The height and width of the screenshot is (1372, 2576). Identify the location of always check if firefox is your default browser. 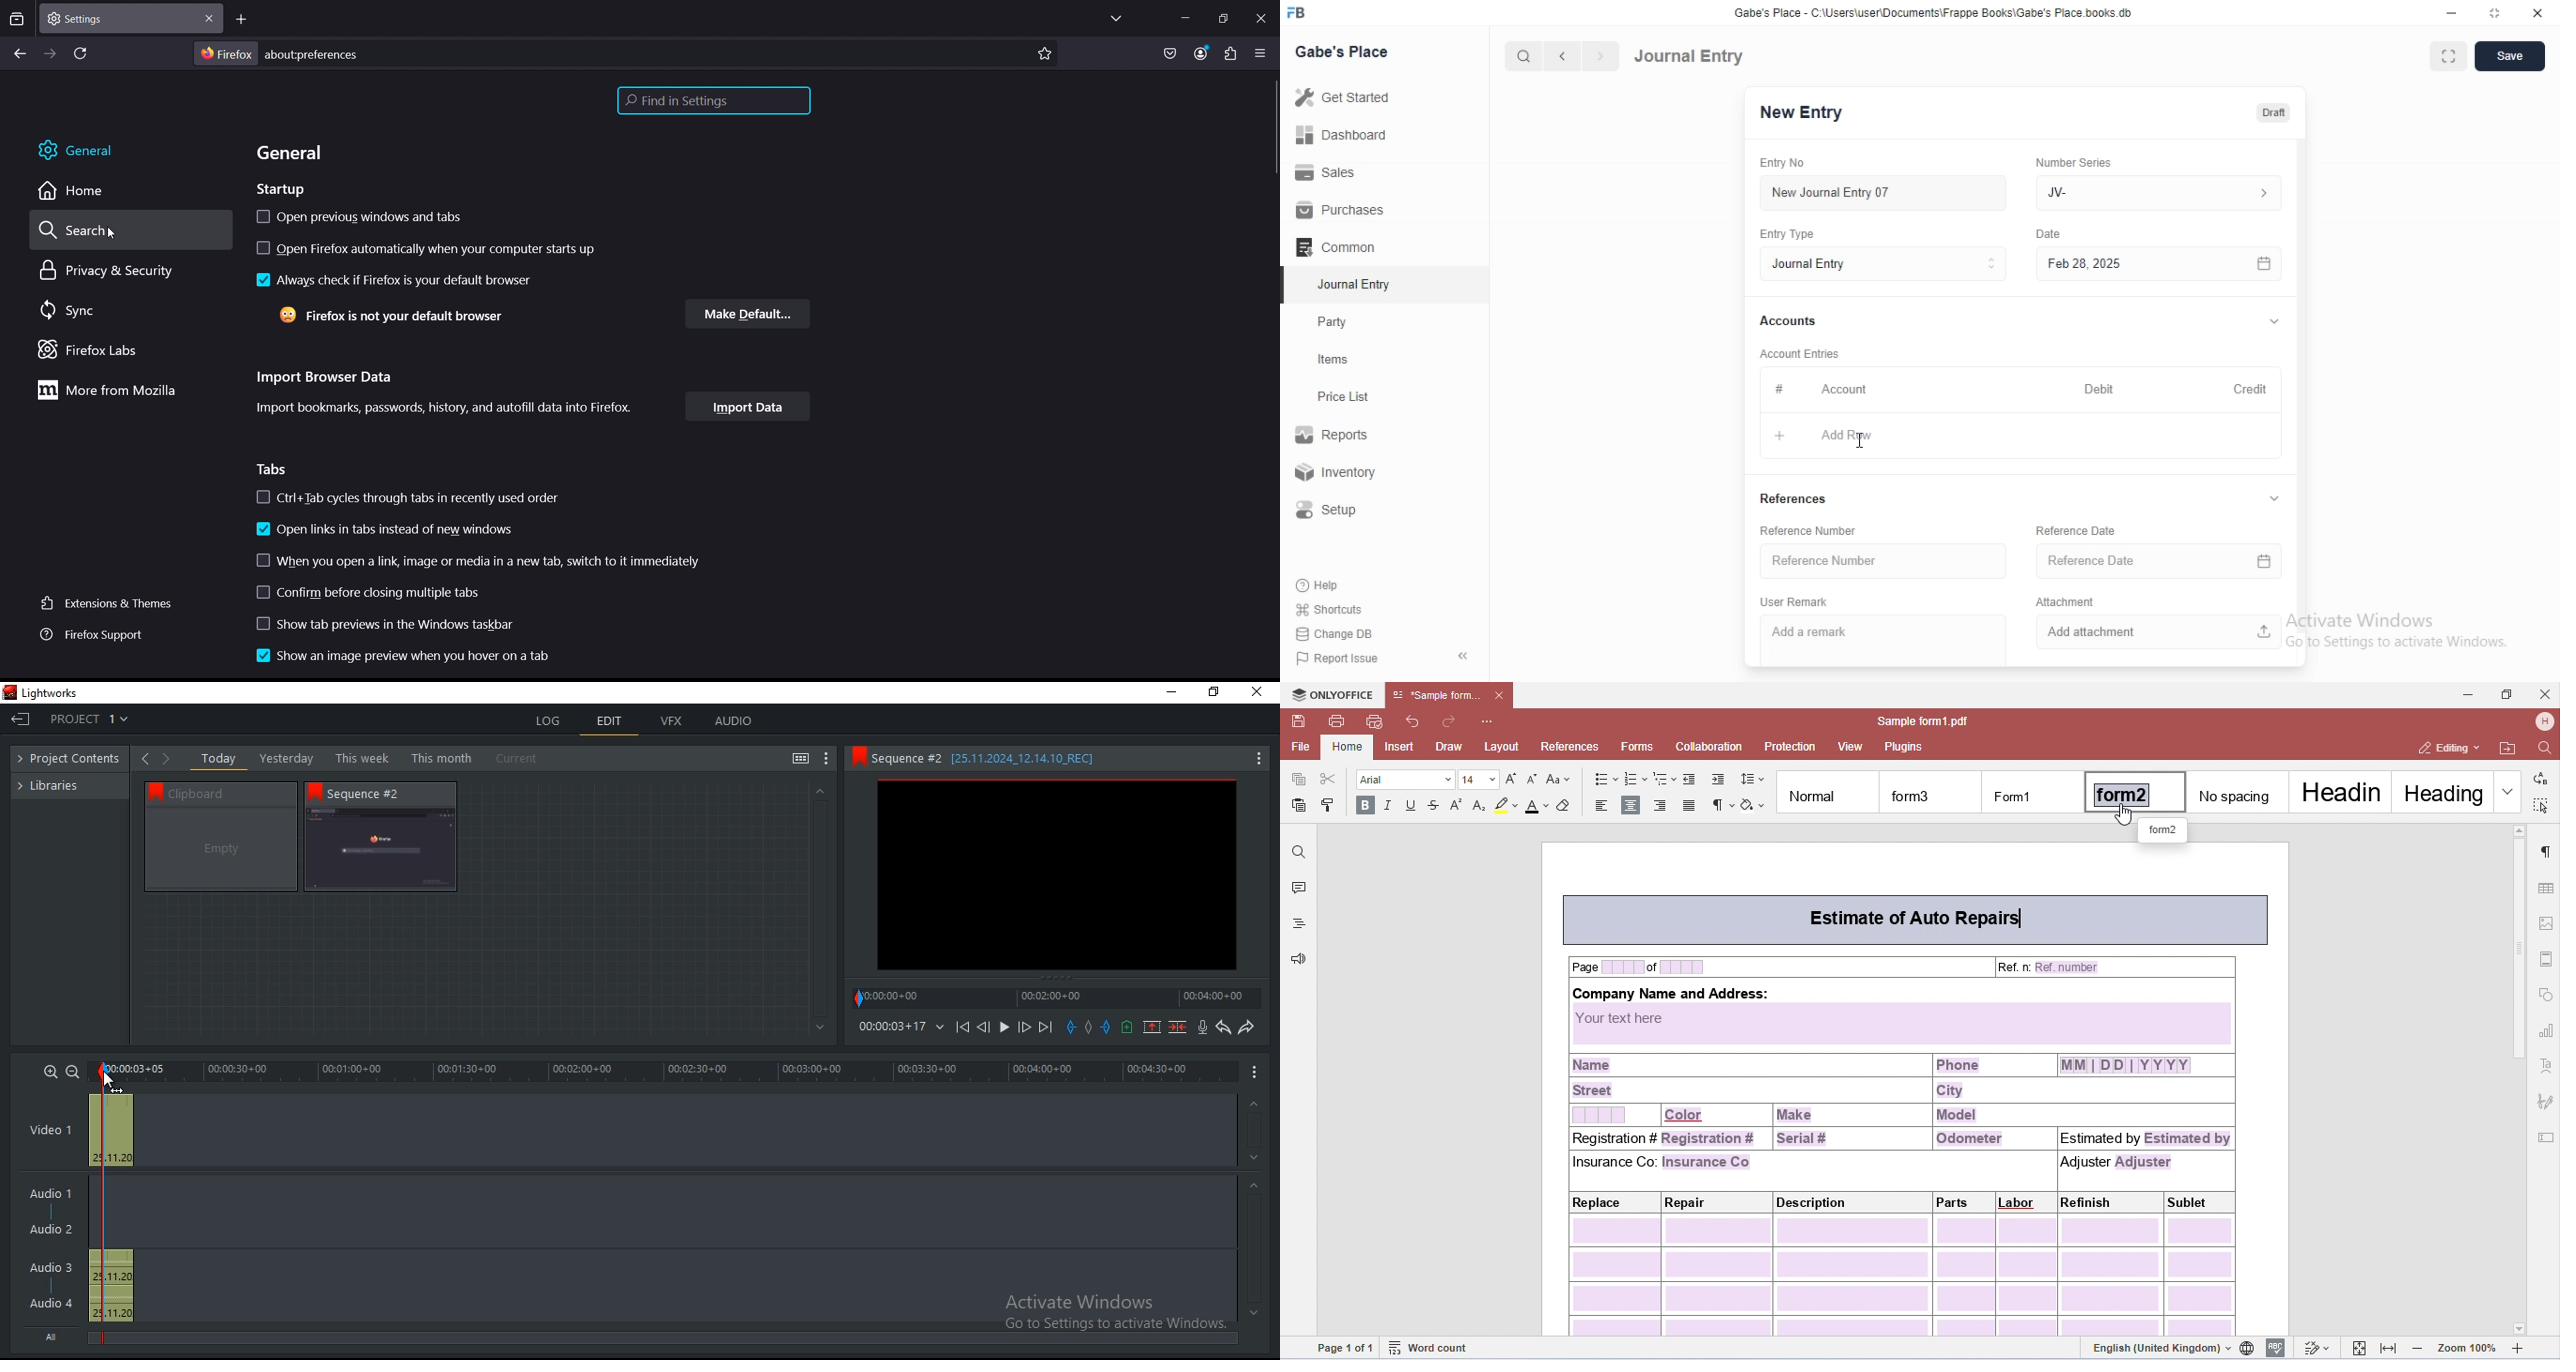
(400, 281).